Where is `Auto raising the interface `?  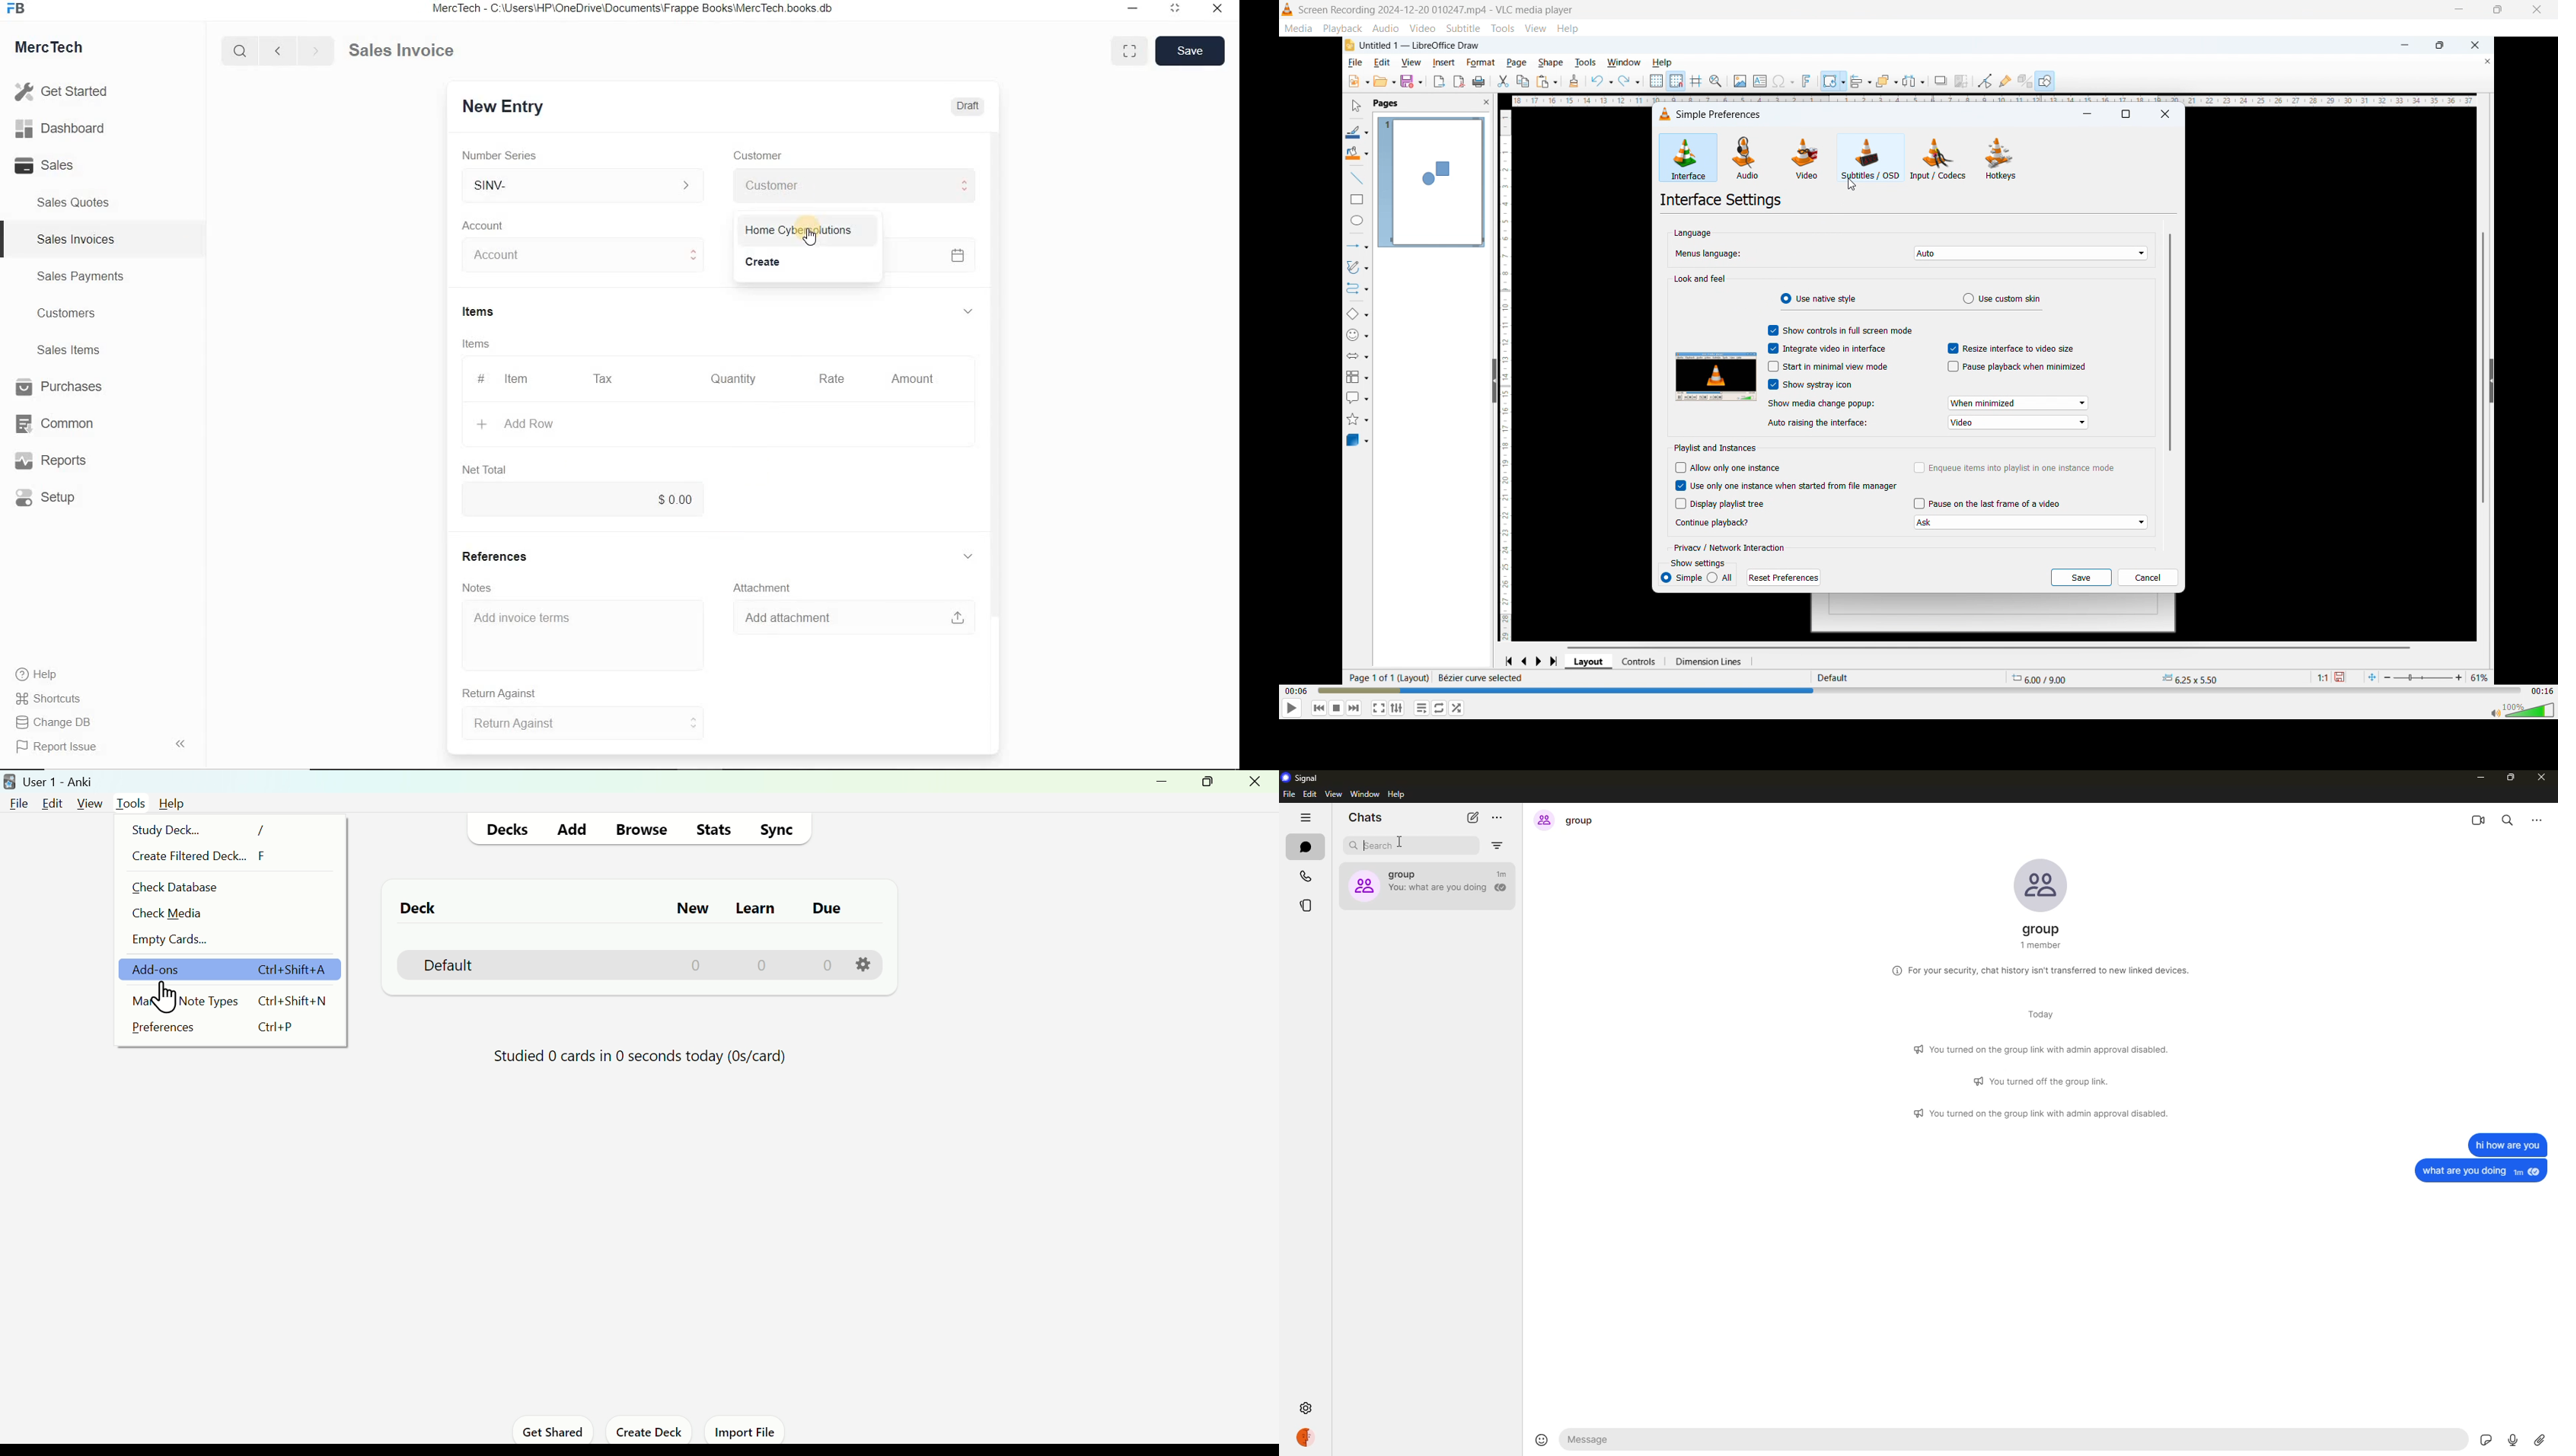
Auto raising the interface  is located at coordinates (2019, 423).